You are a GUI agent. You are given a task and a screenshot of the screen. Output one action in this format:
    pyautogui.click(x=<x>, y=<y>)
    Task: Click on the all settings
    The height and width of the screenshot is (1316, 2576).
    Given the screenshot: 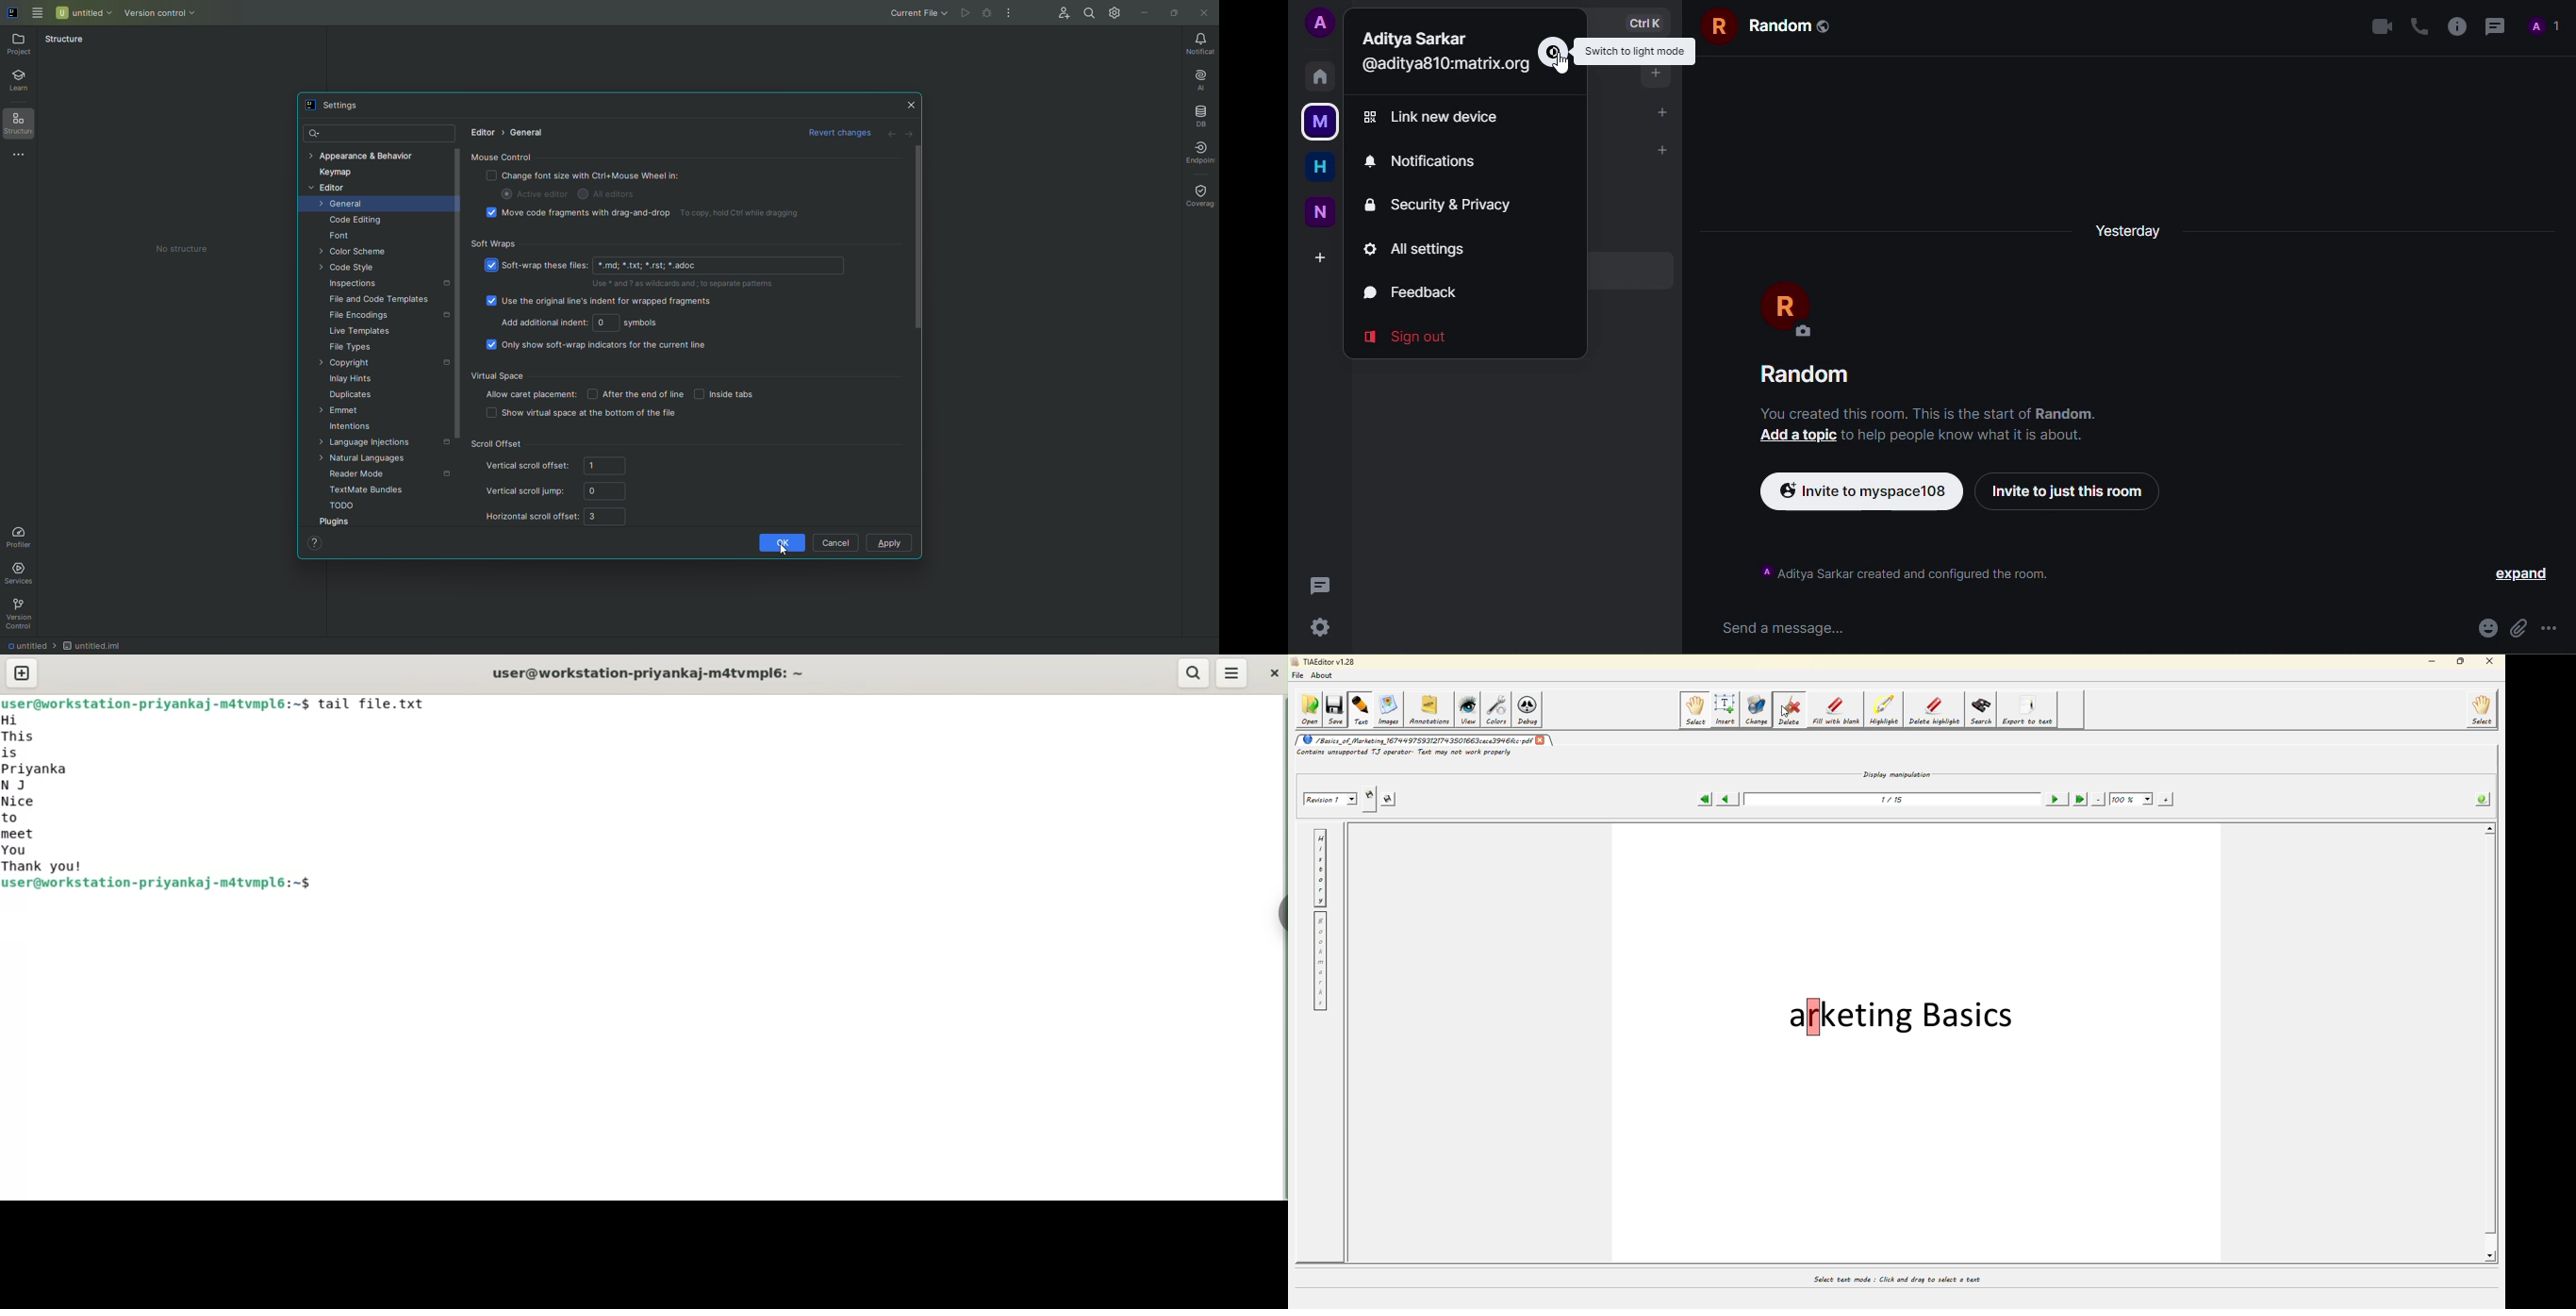 What is the action you would take?
    pyautogui.click(x=1418, y=250)
    